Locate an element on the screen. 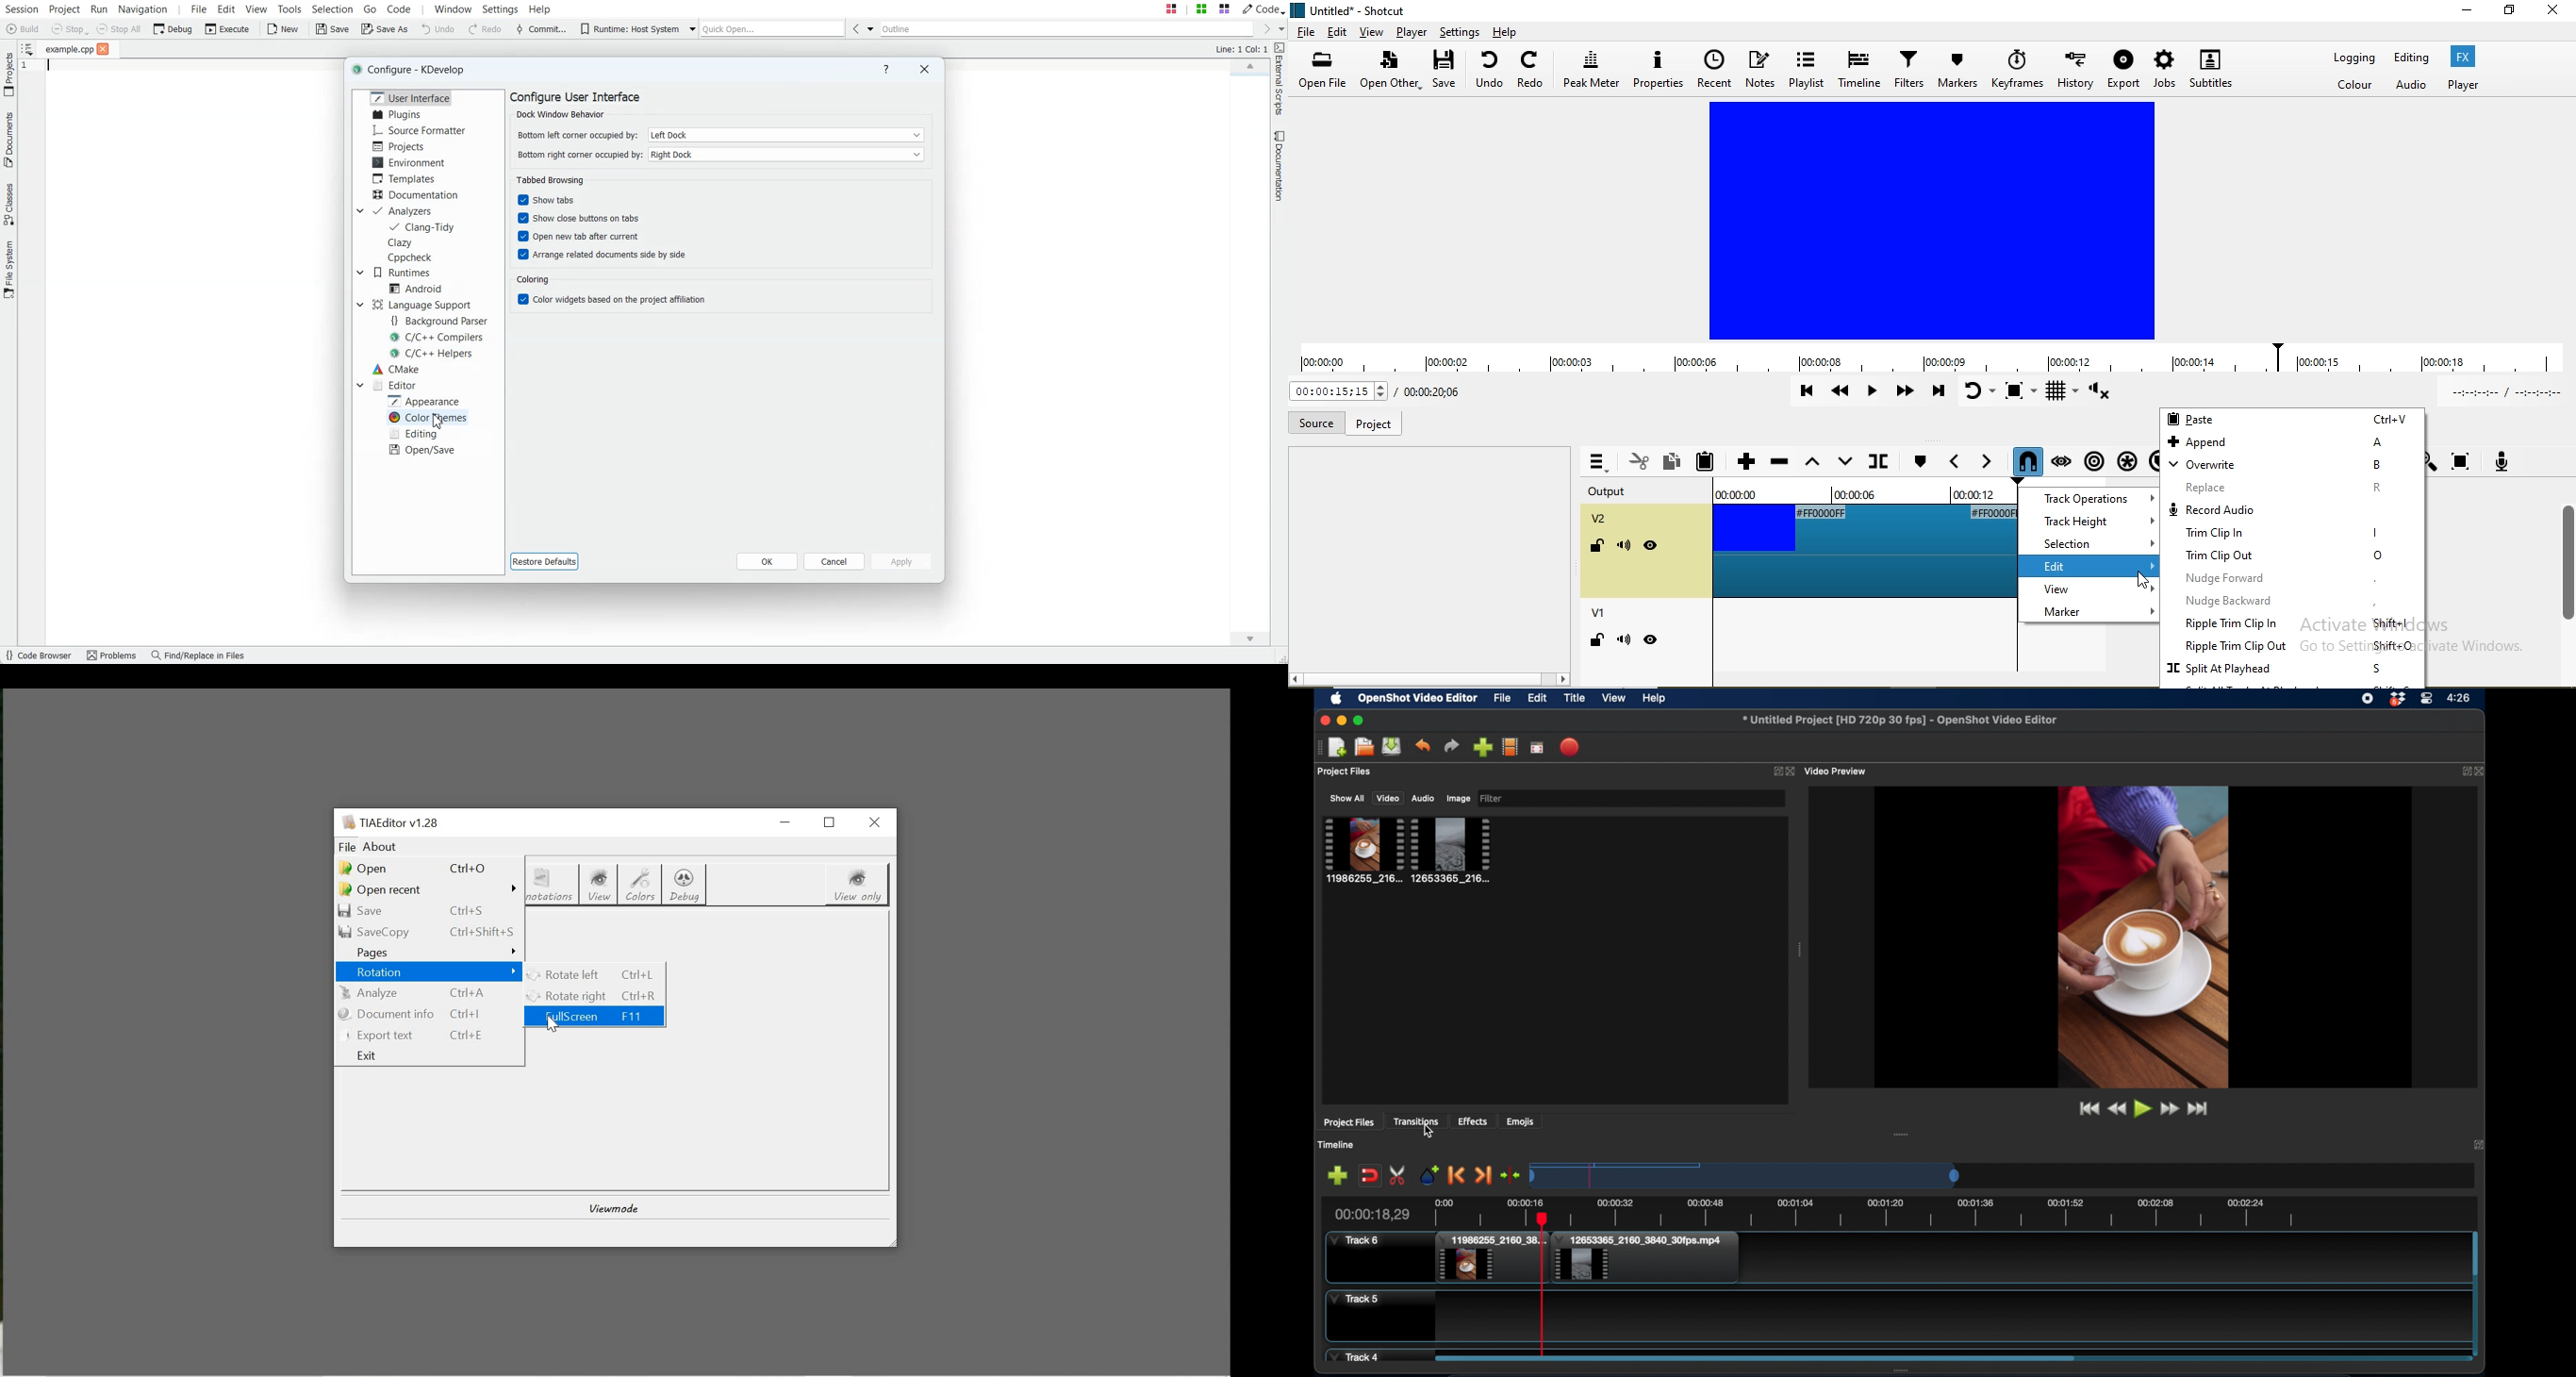  save project is located at coordinates (1393, 747).